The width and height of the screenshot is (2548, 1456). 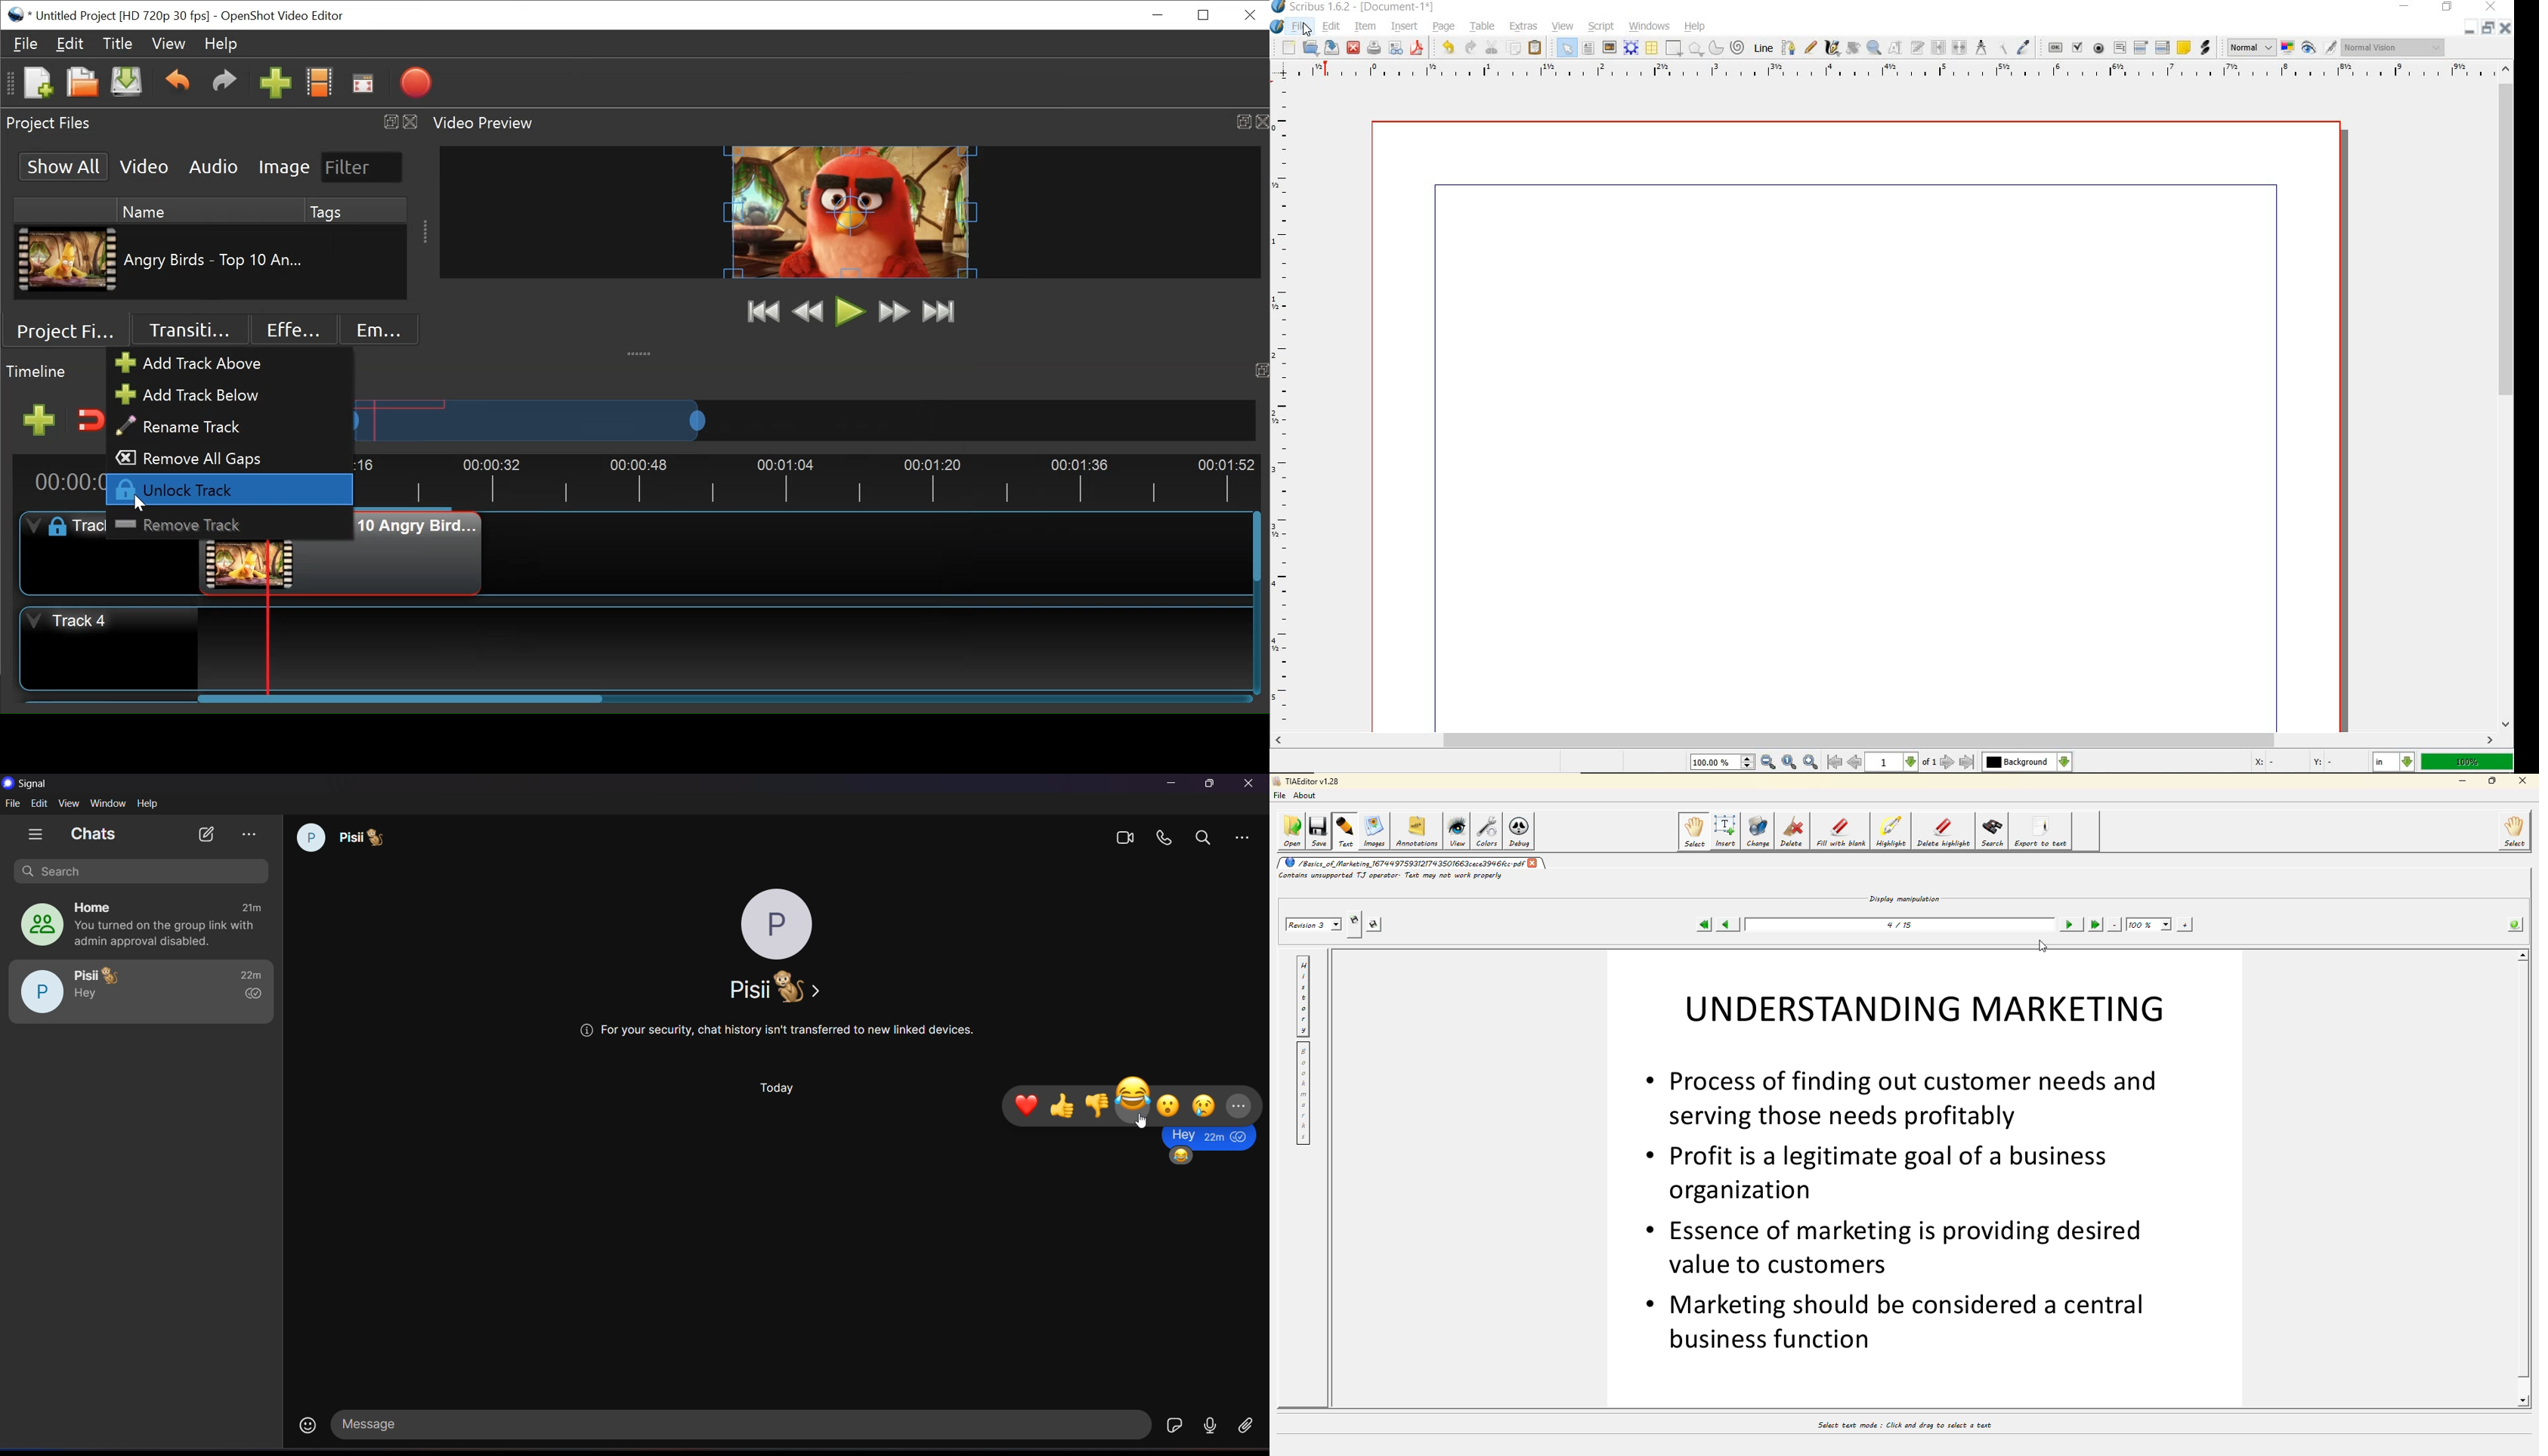 I want to click on table, so click(x=1483, y=25).